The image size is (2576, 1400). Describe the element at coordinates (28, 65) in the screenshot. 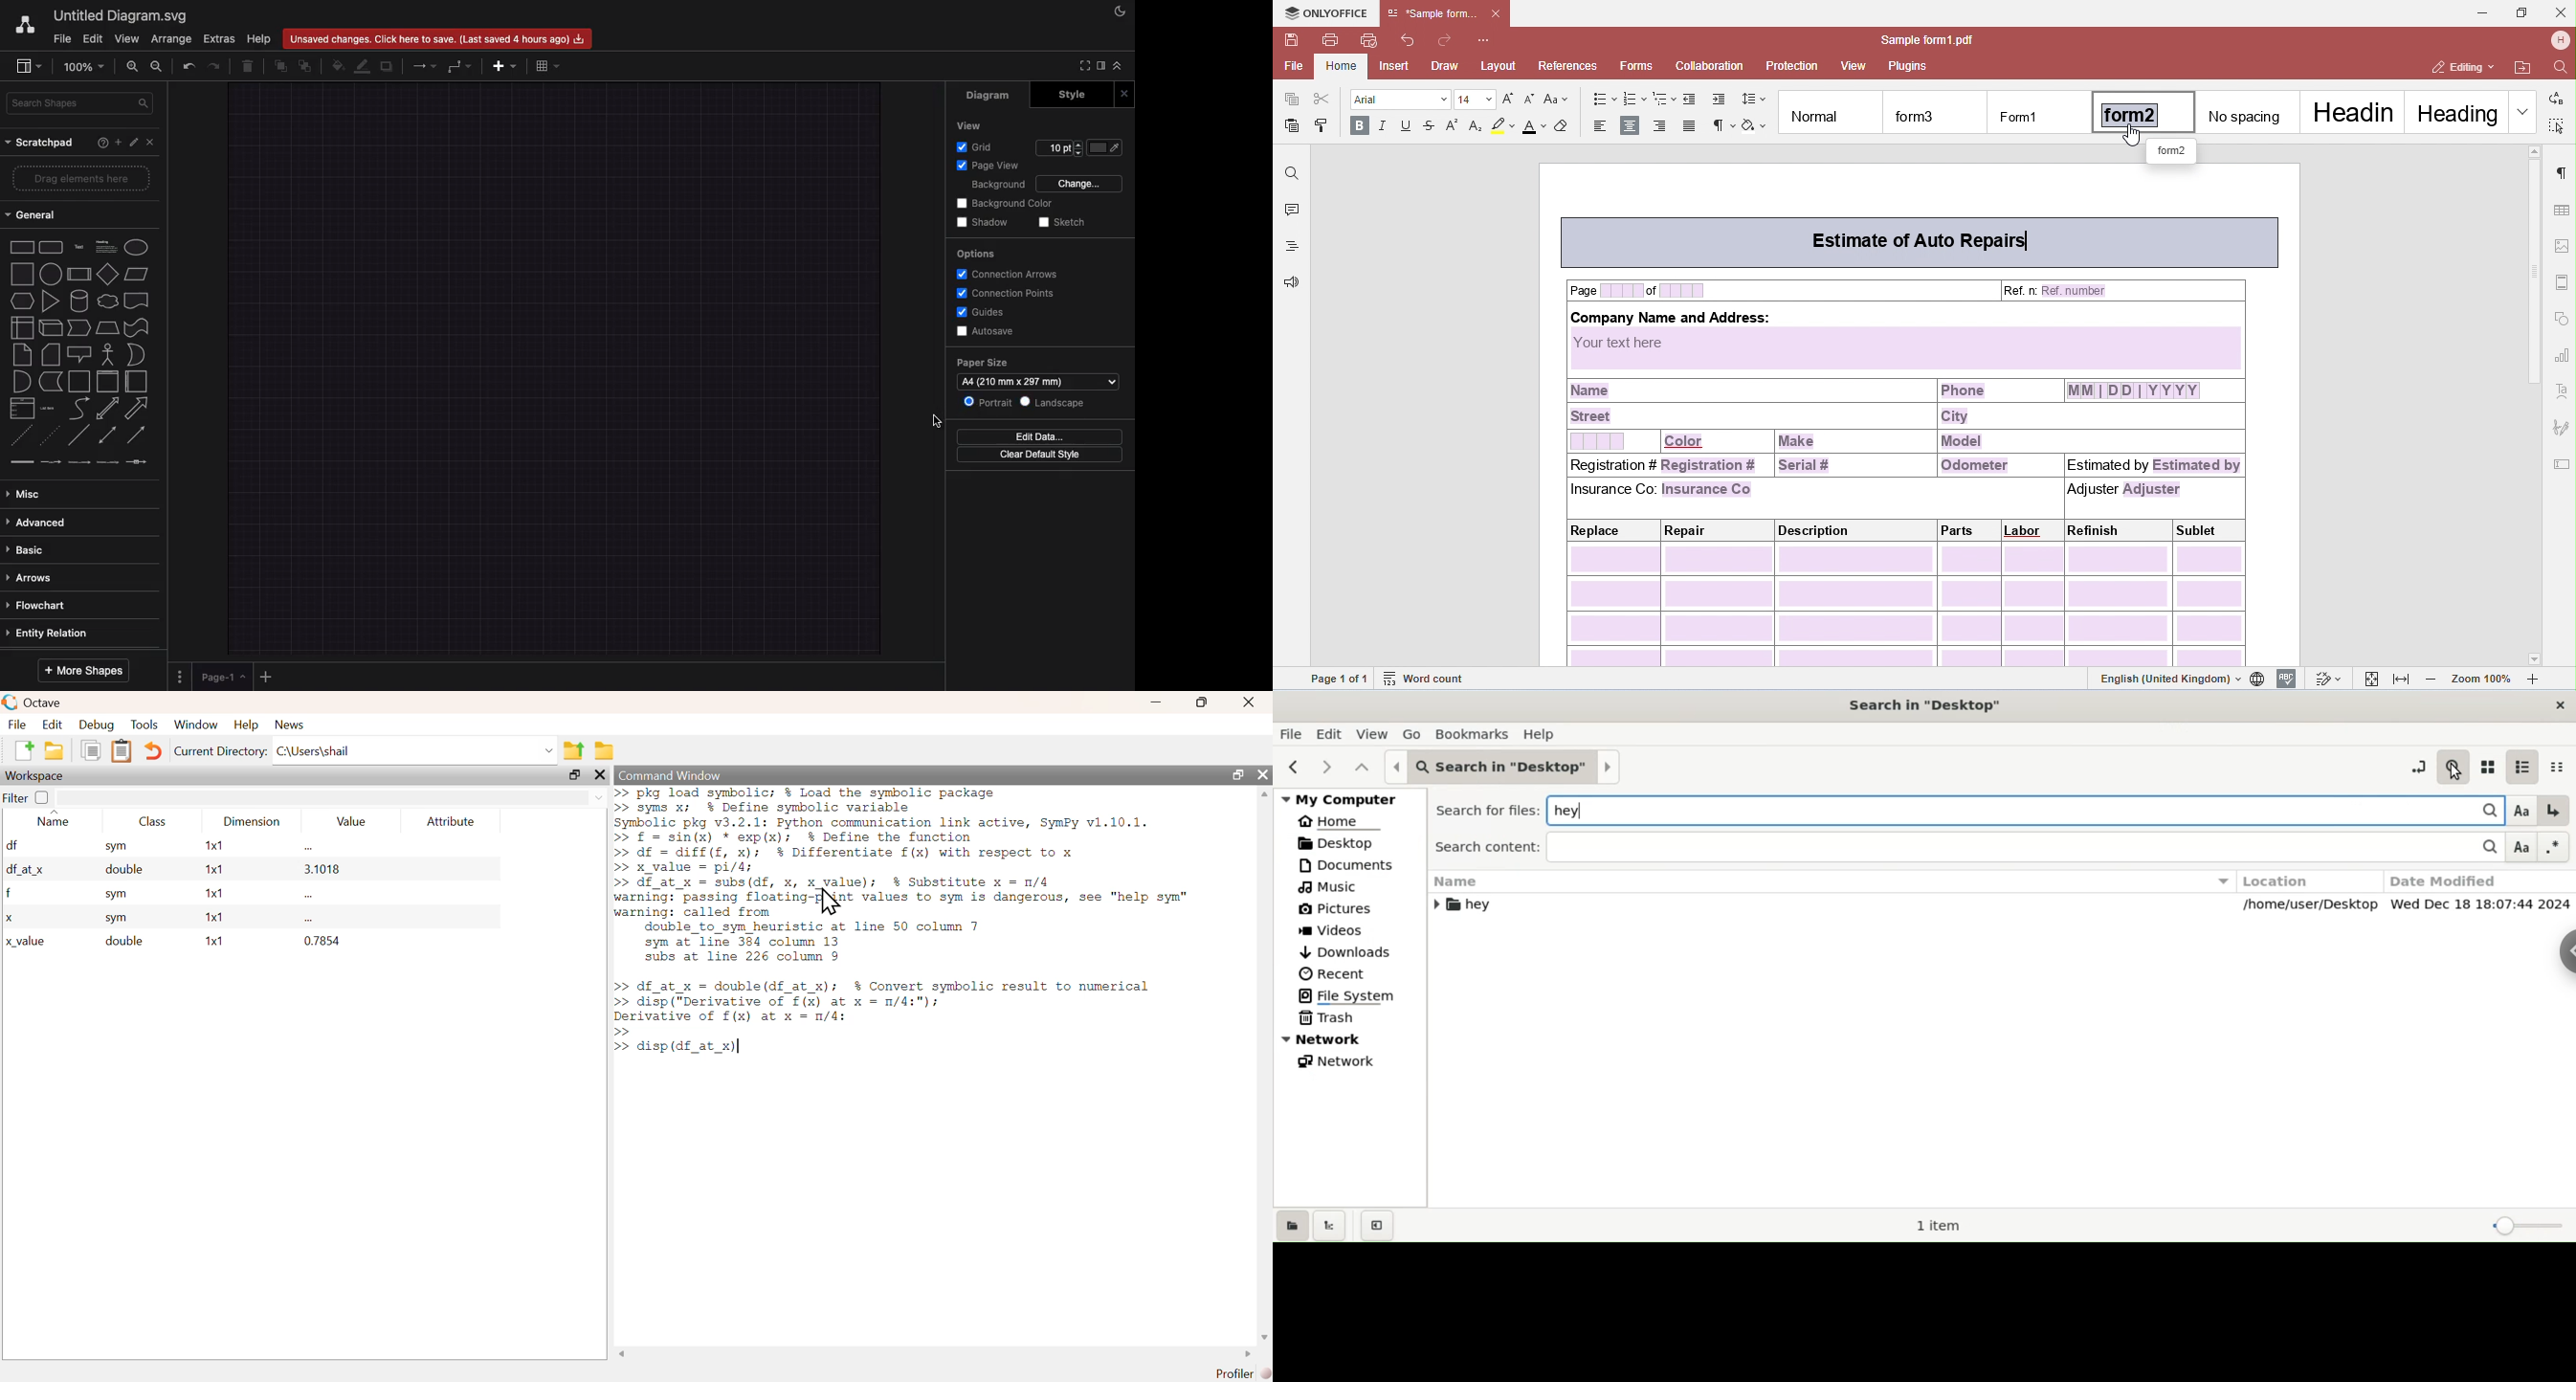

I see `Sidebar` at that location.